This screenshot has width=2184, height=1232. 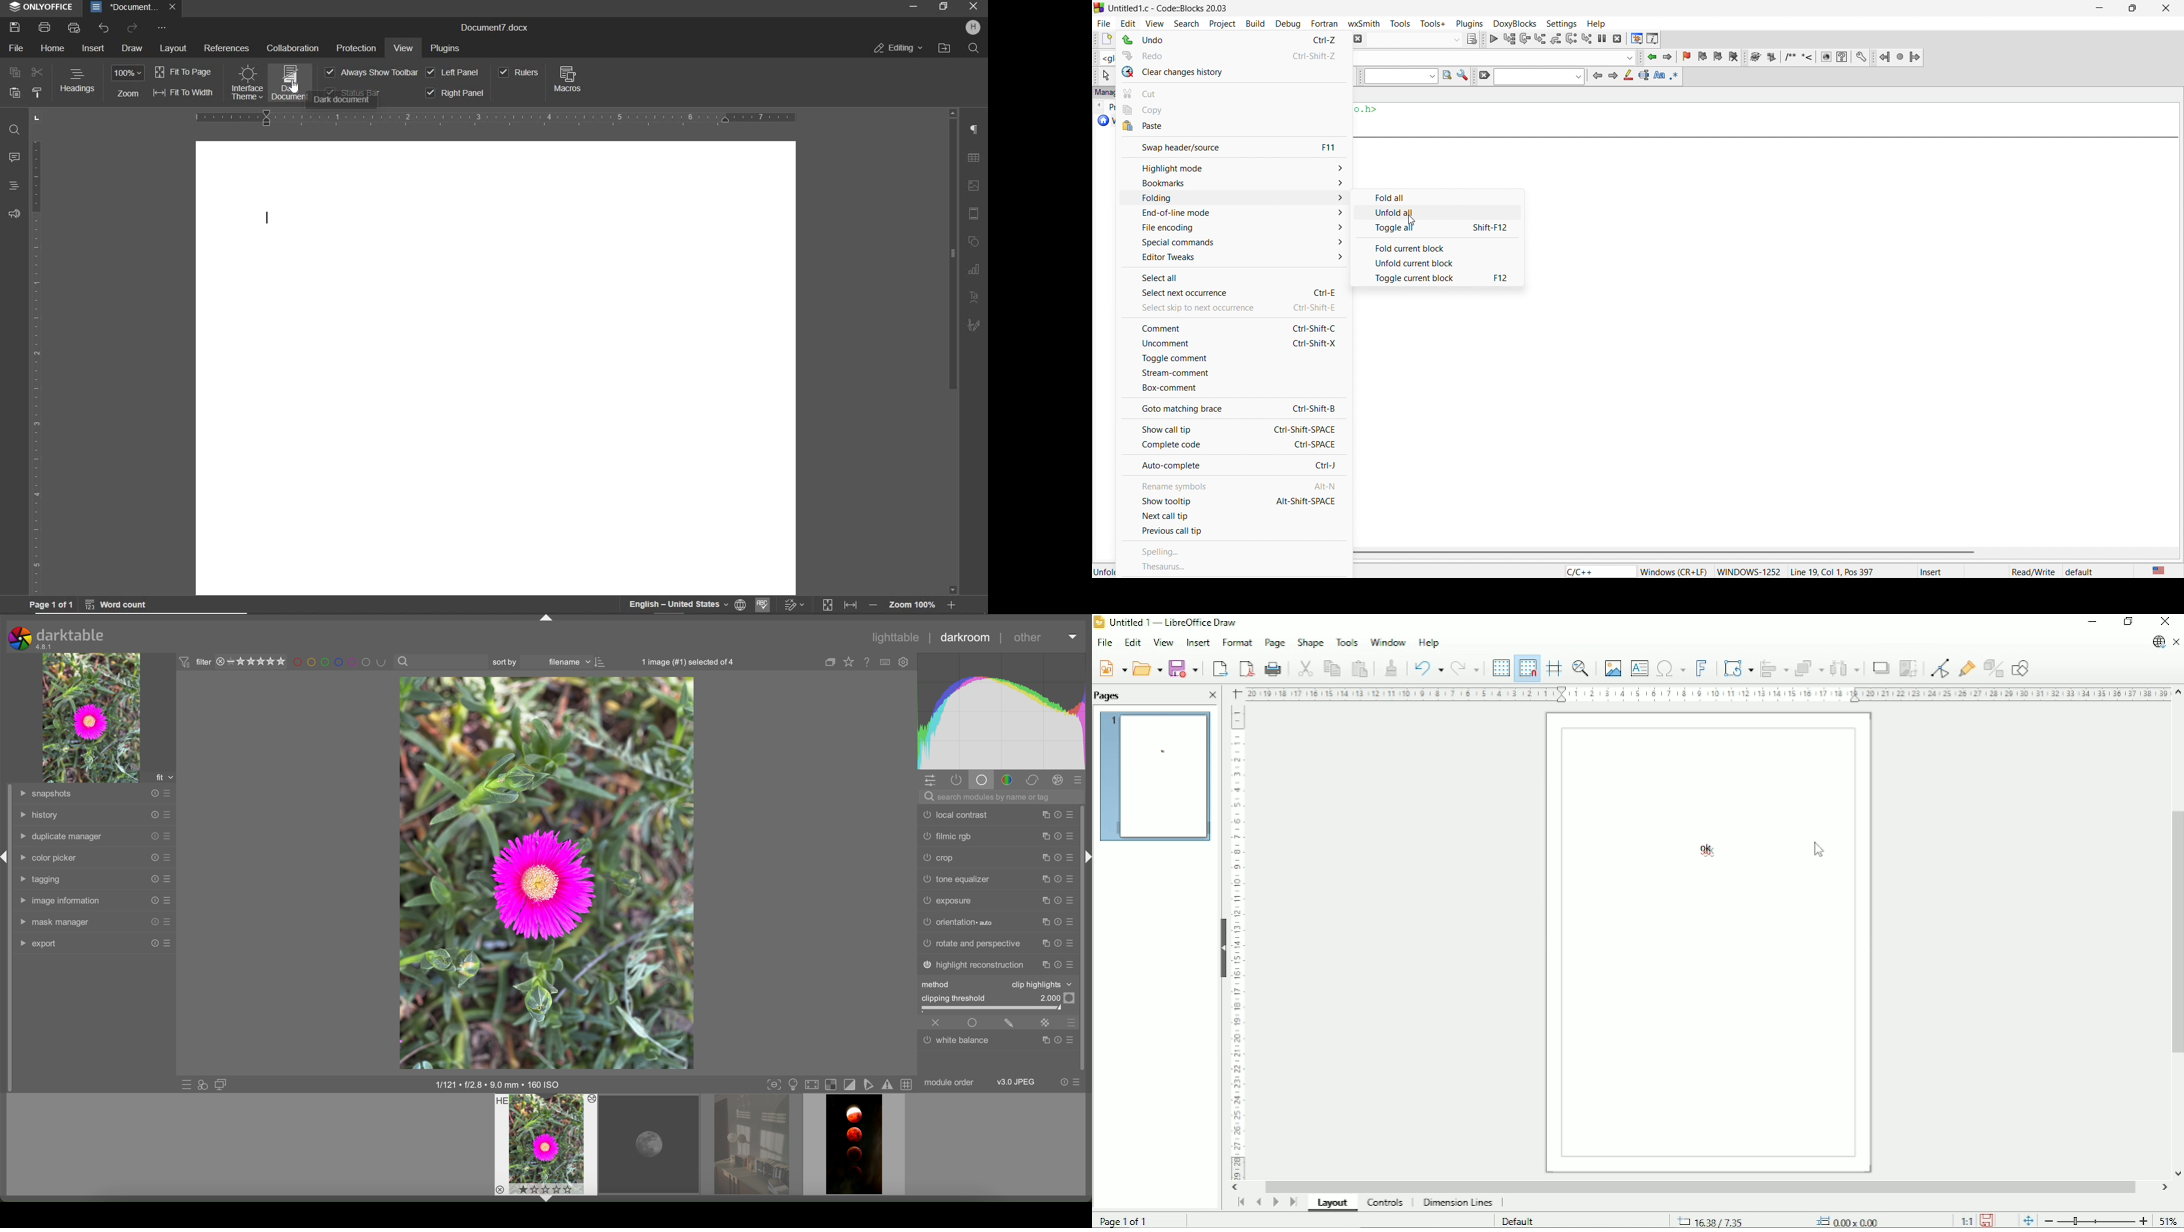 What do you see at coordinates (1079, 1083) in the screenshot?
I see `presets` at bounding box center [1079, 1083].